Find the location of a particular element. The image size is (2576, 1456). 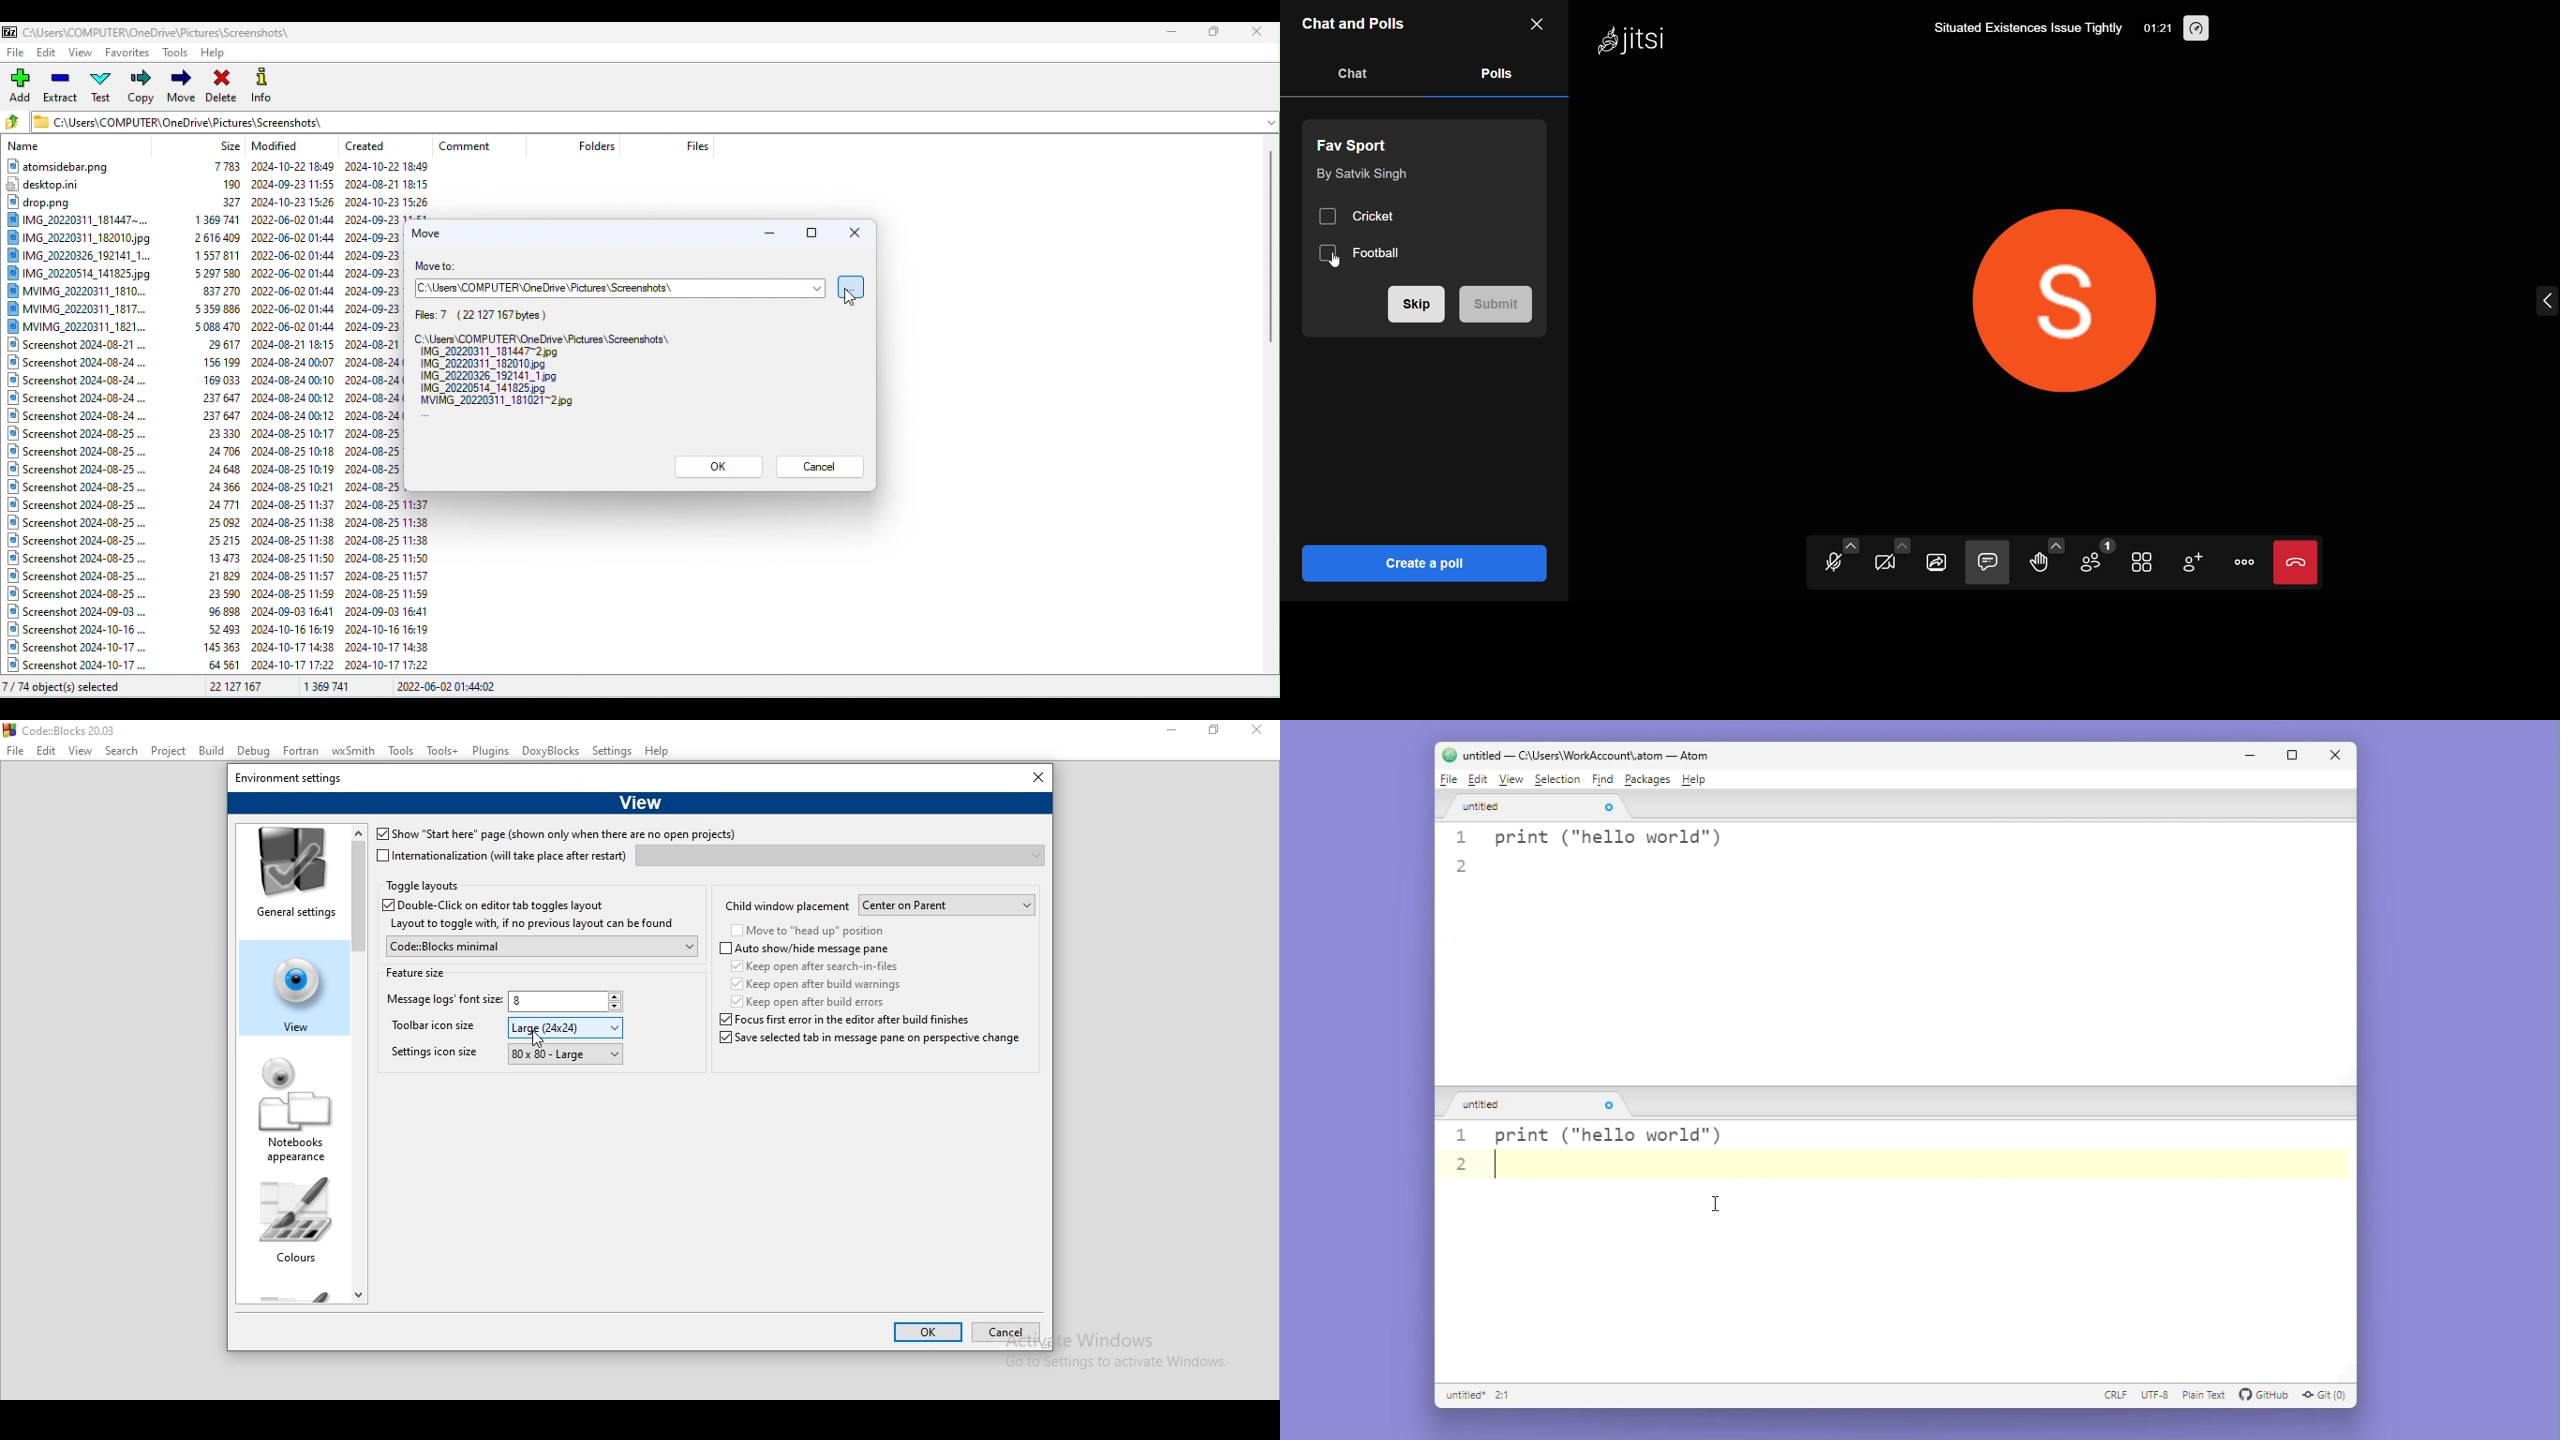

Feature size is located at coordinates (416, 971).